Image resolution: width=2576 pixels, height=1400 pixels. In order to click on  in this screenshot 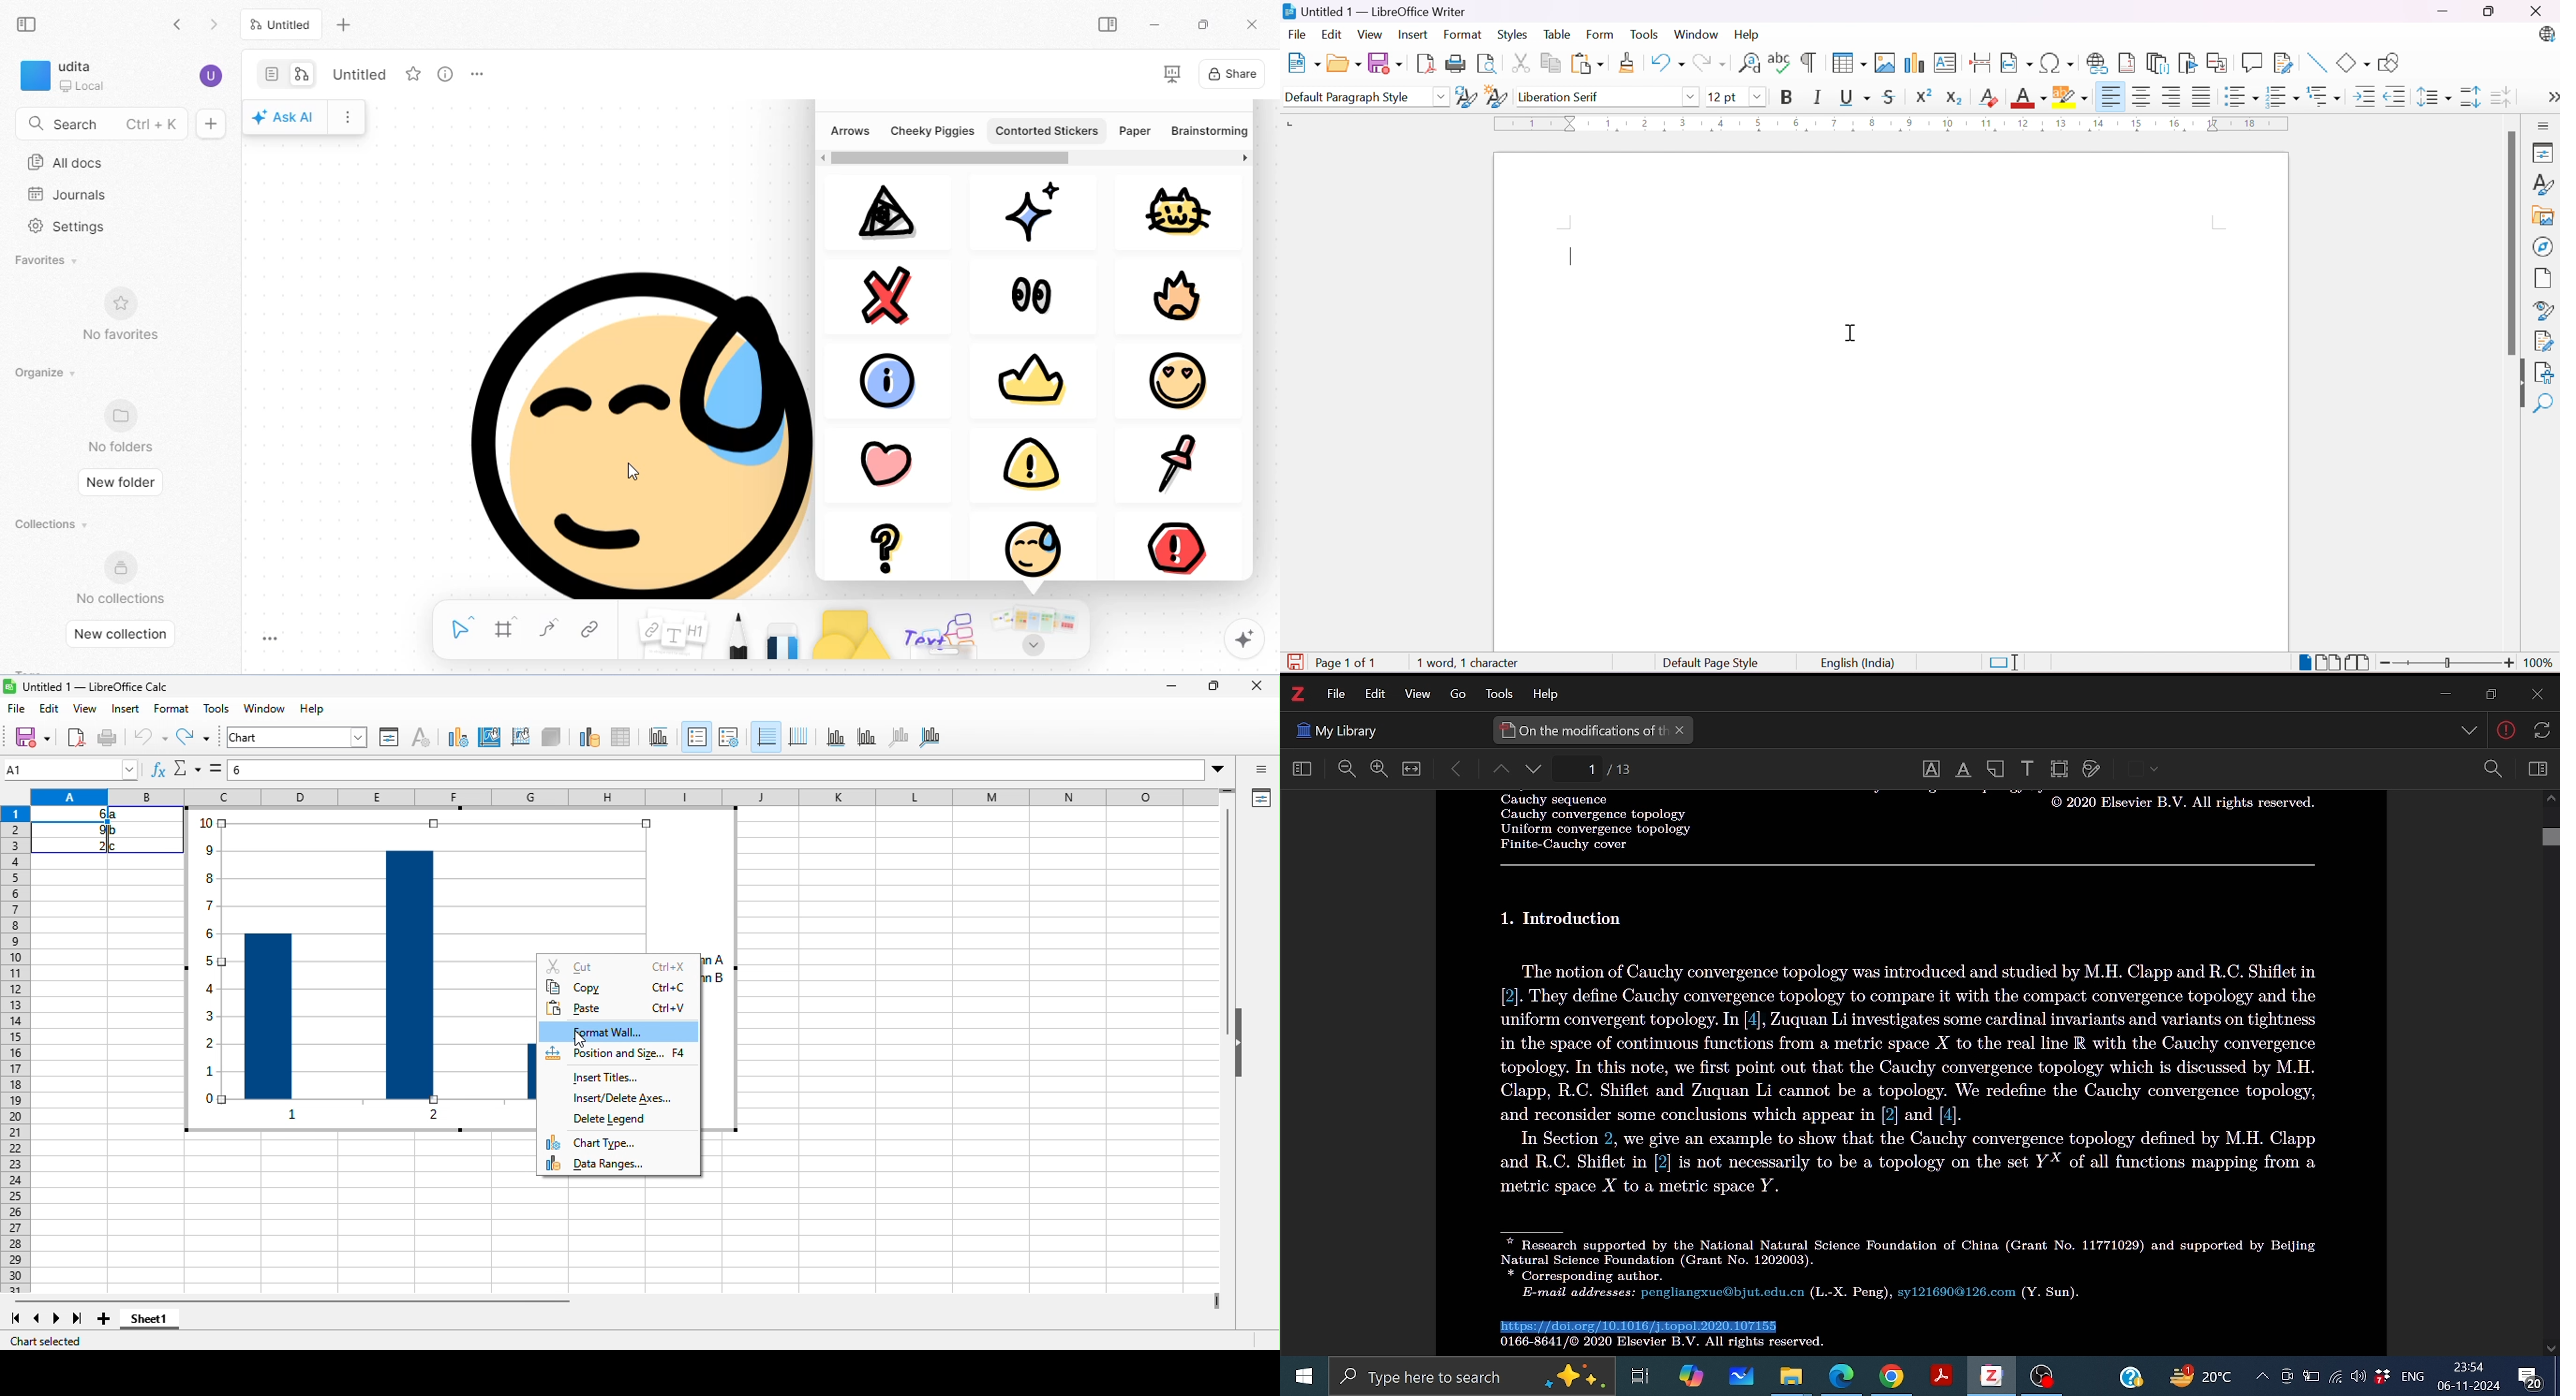, I will do `click(1654, 1345)`.